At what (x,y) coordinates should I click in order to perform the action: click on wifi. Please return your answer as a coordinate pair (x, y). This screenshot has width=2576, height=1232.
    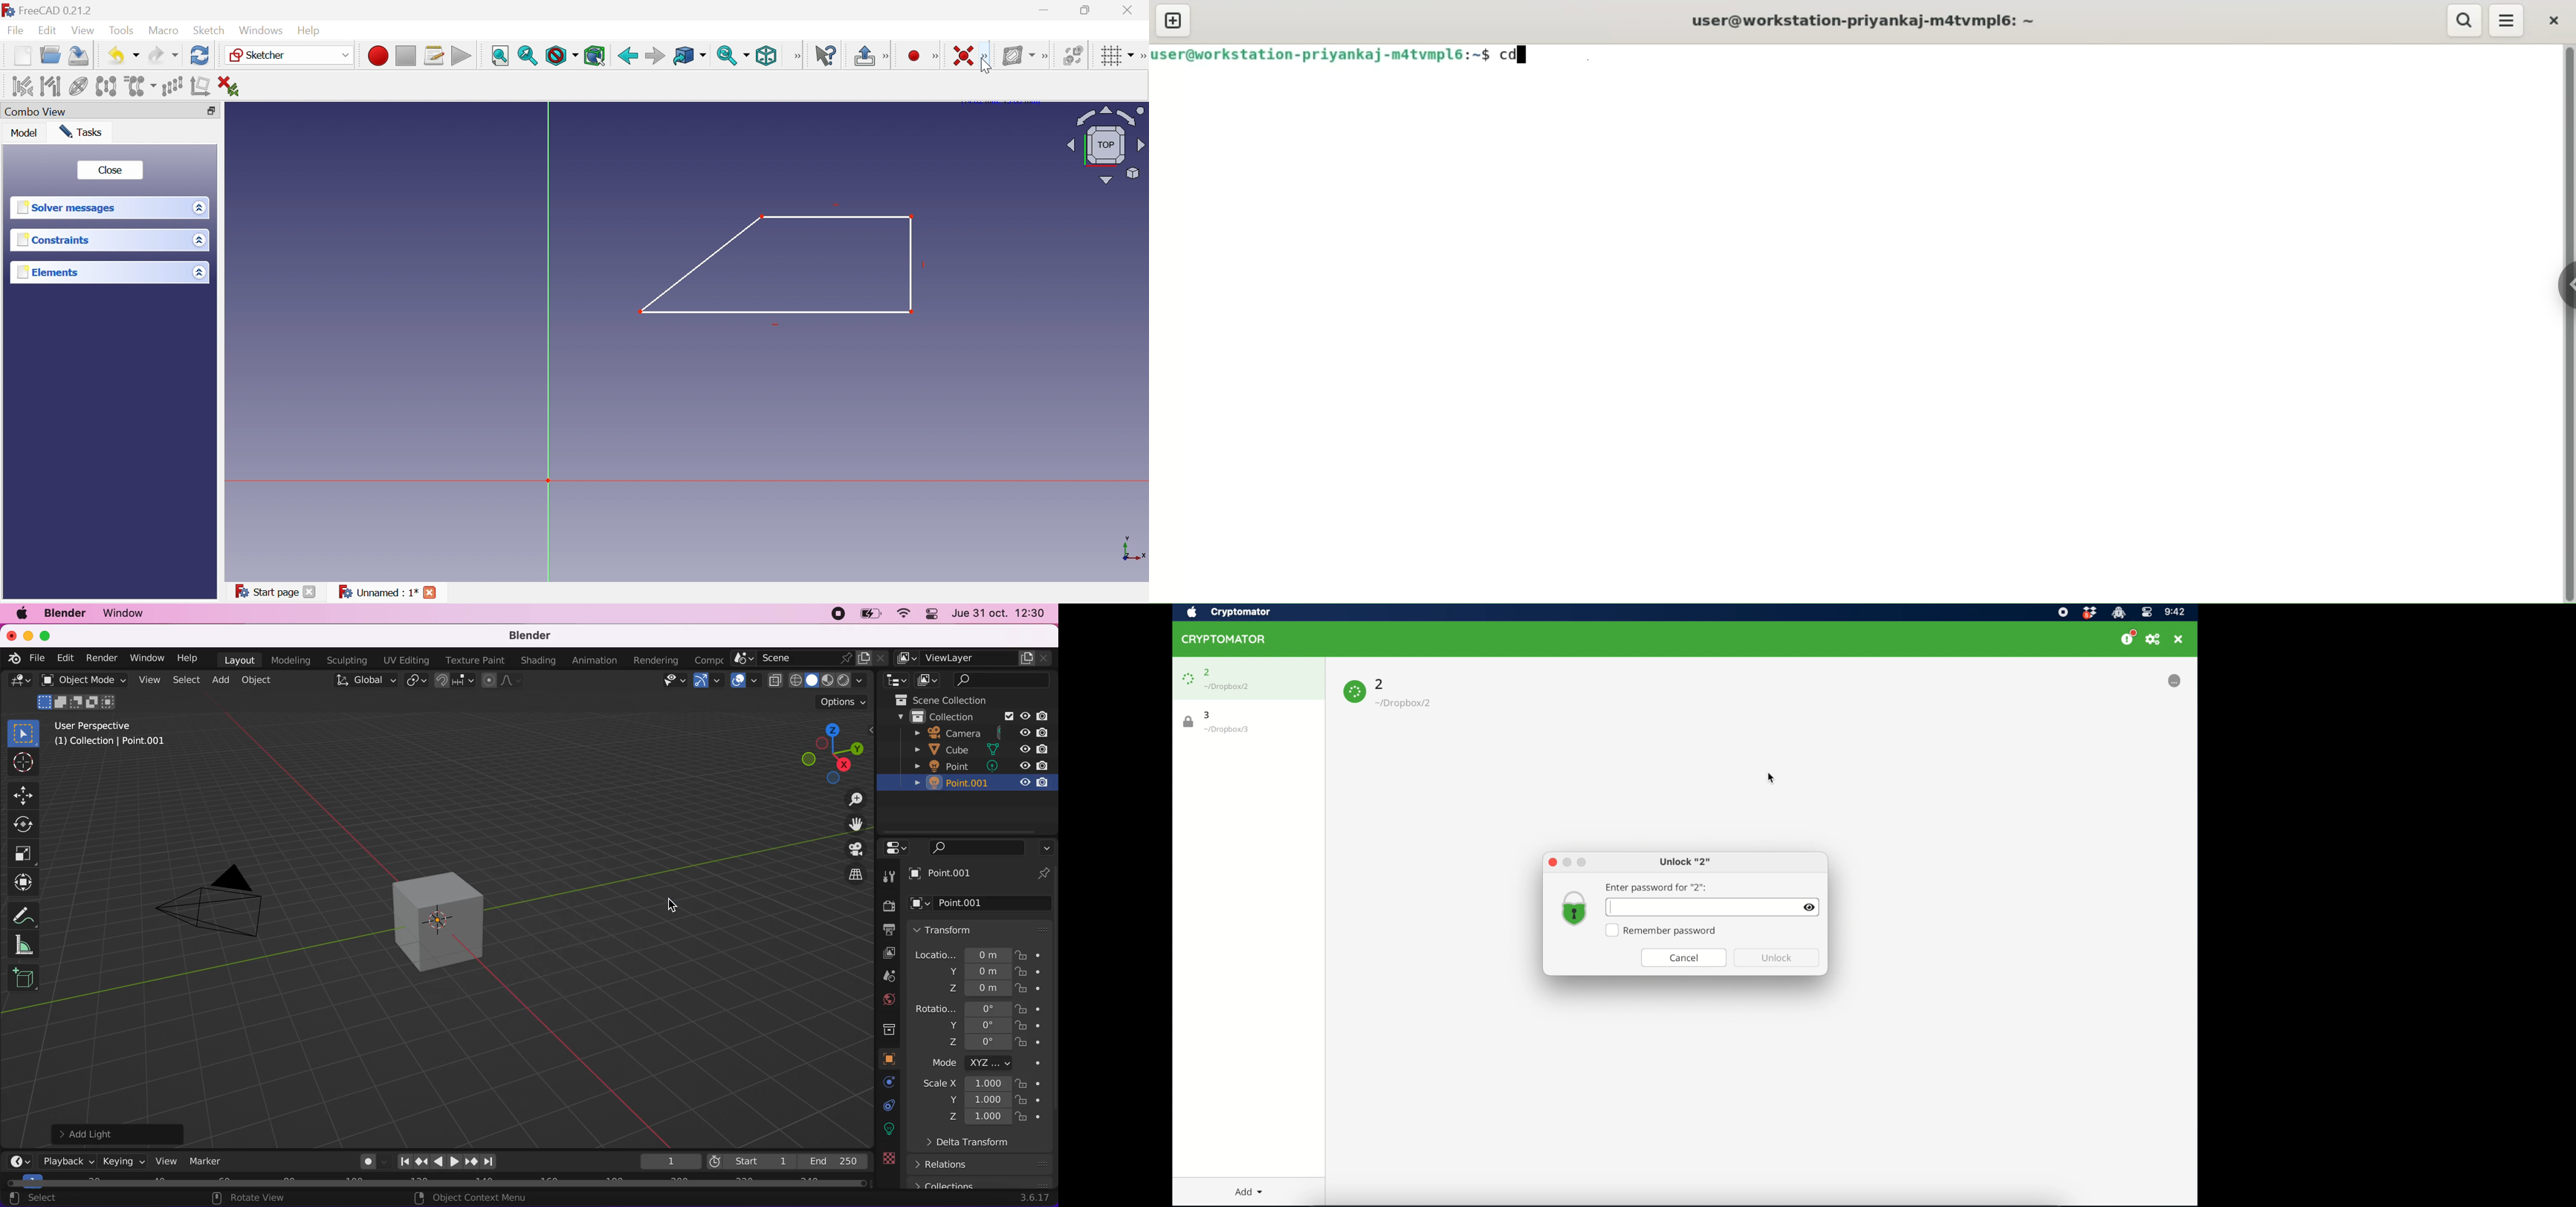
    Looking at the image, I should click on (906, 613).